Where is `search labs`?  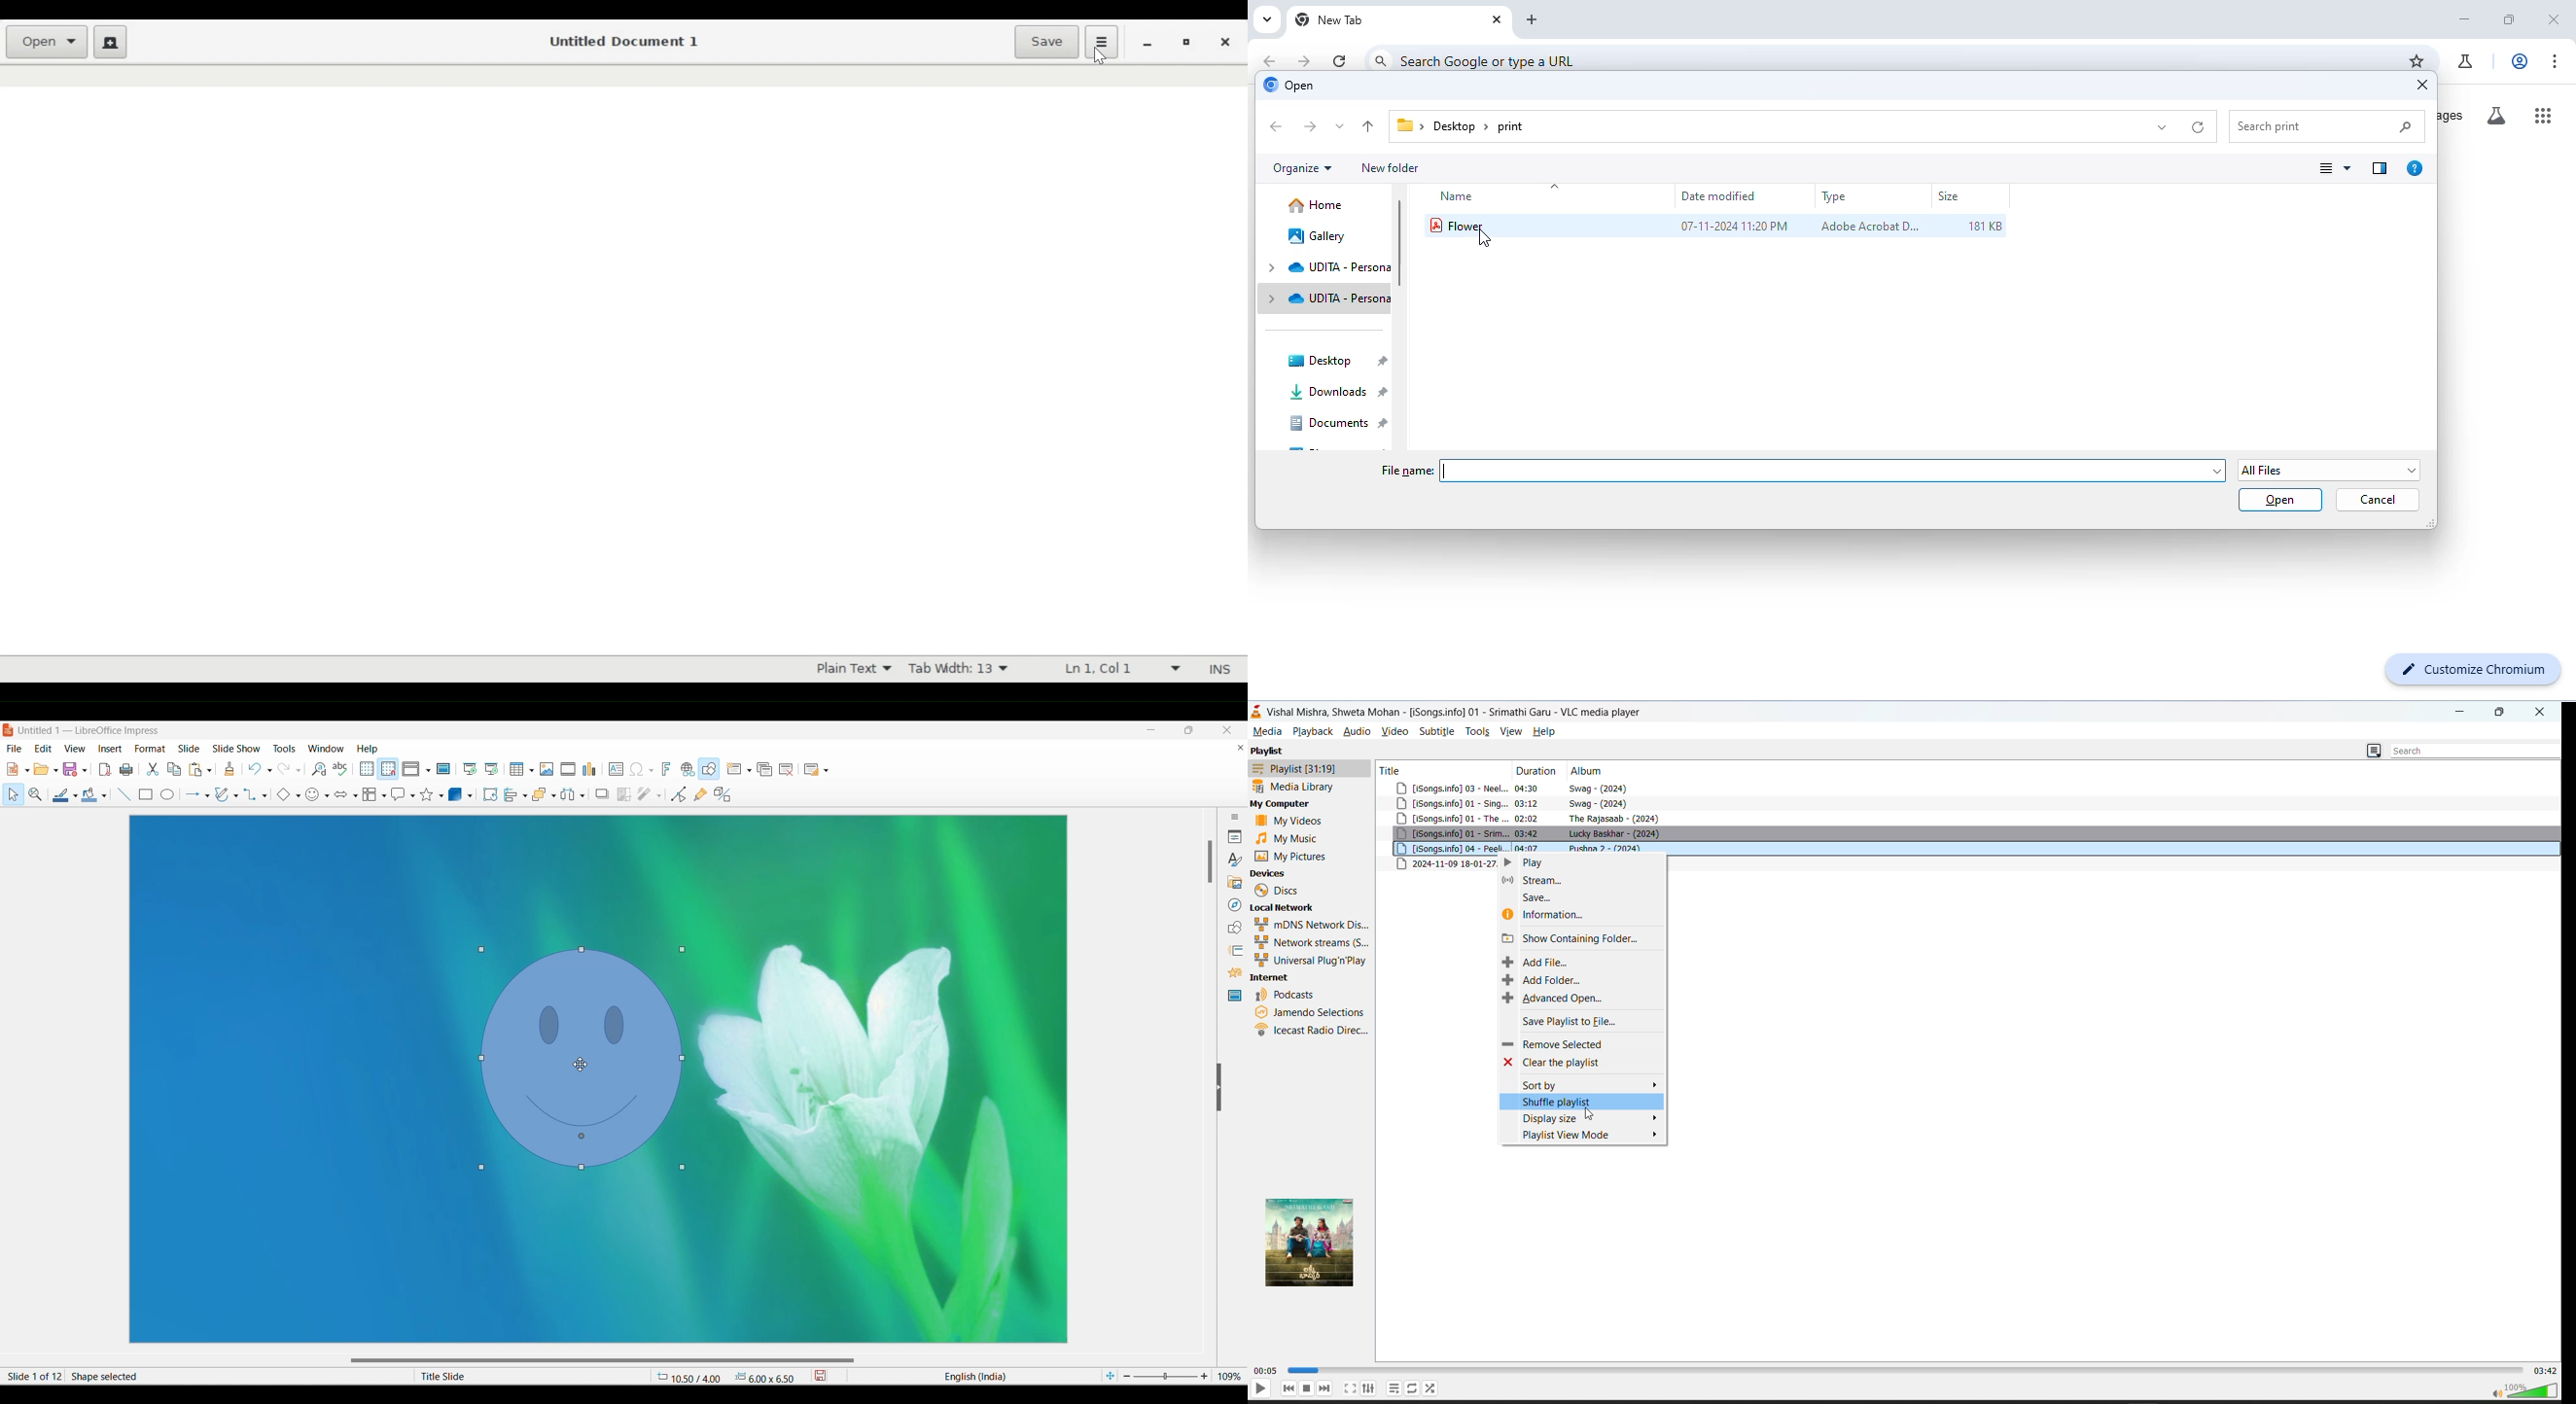
search labs is located at coordinates (2496, 117).